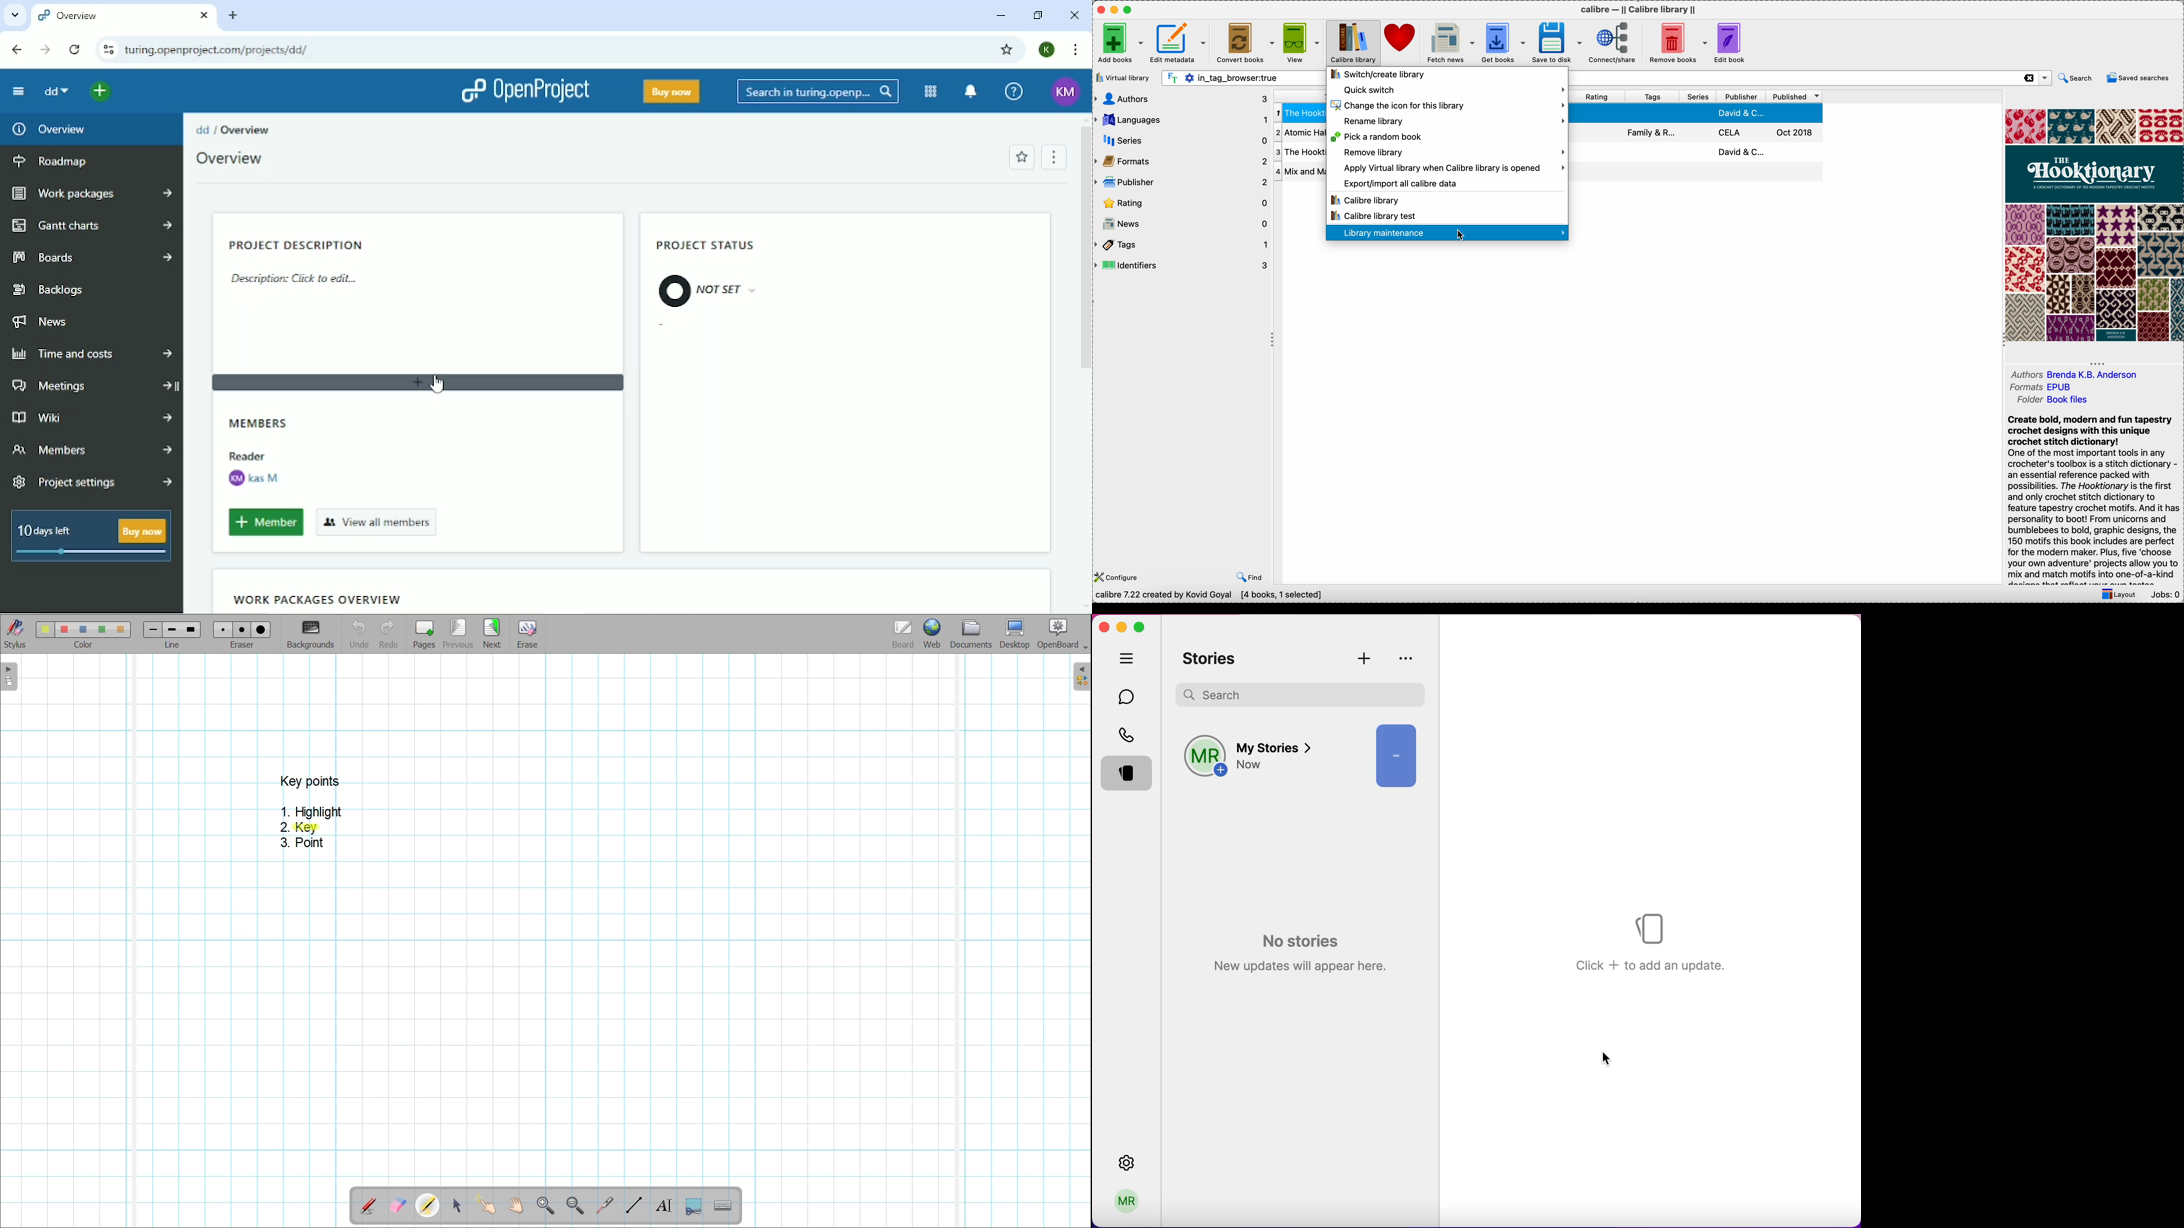 The width and height of the screenshot is (2184, 1232). What do you see at coordinates (2028, 78) in the screenshot?
I see `close` at bounding box center [2028, 78].